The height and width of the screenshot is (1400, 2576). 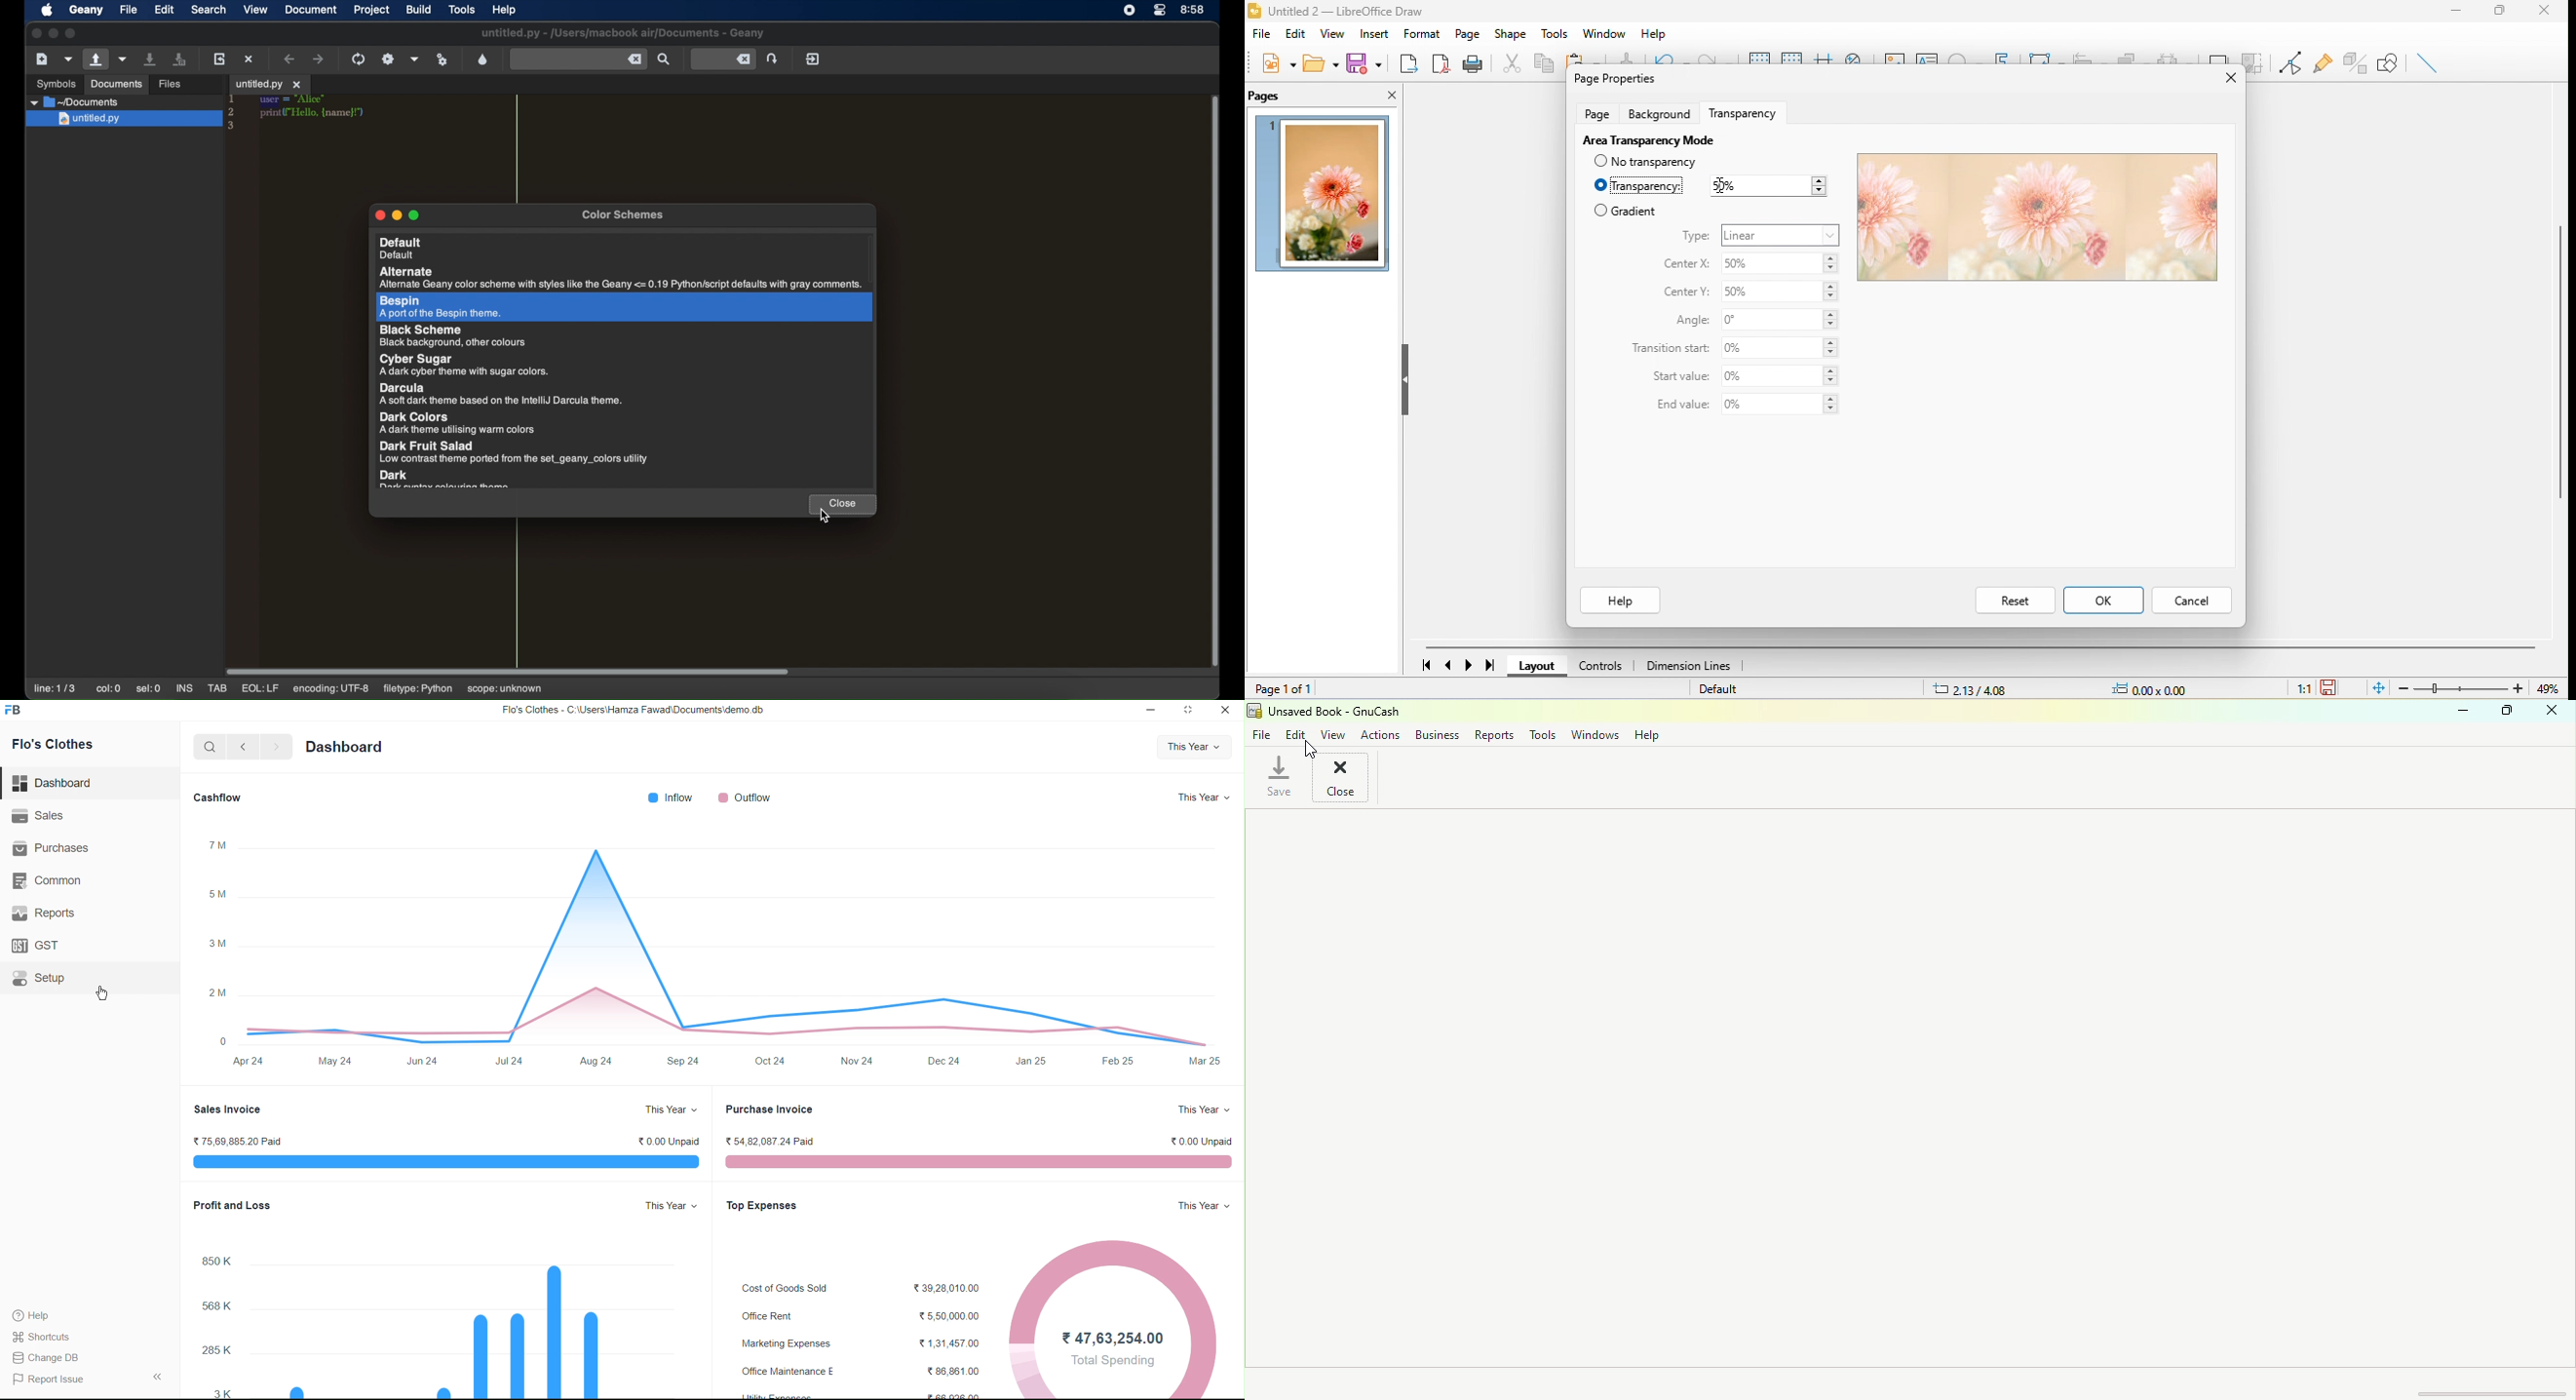 What do you see at coordinates (346, 747) in the screenshot?
I see `Dashboard` at bounding box center [346, 747].